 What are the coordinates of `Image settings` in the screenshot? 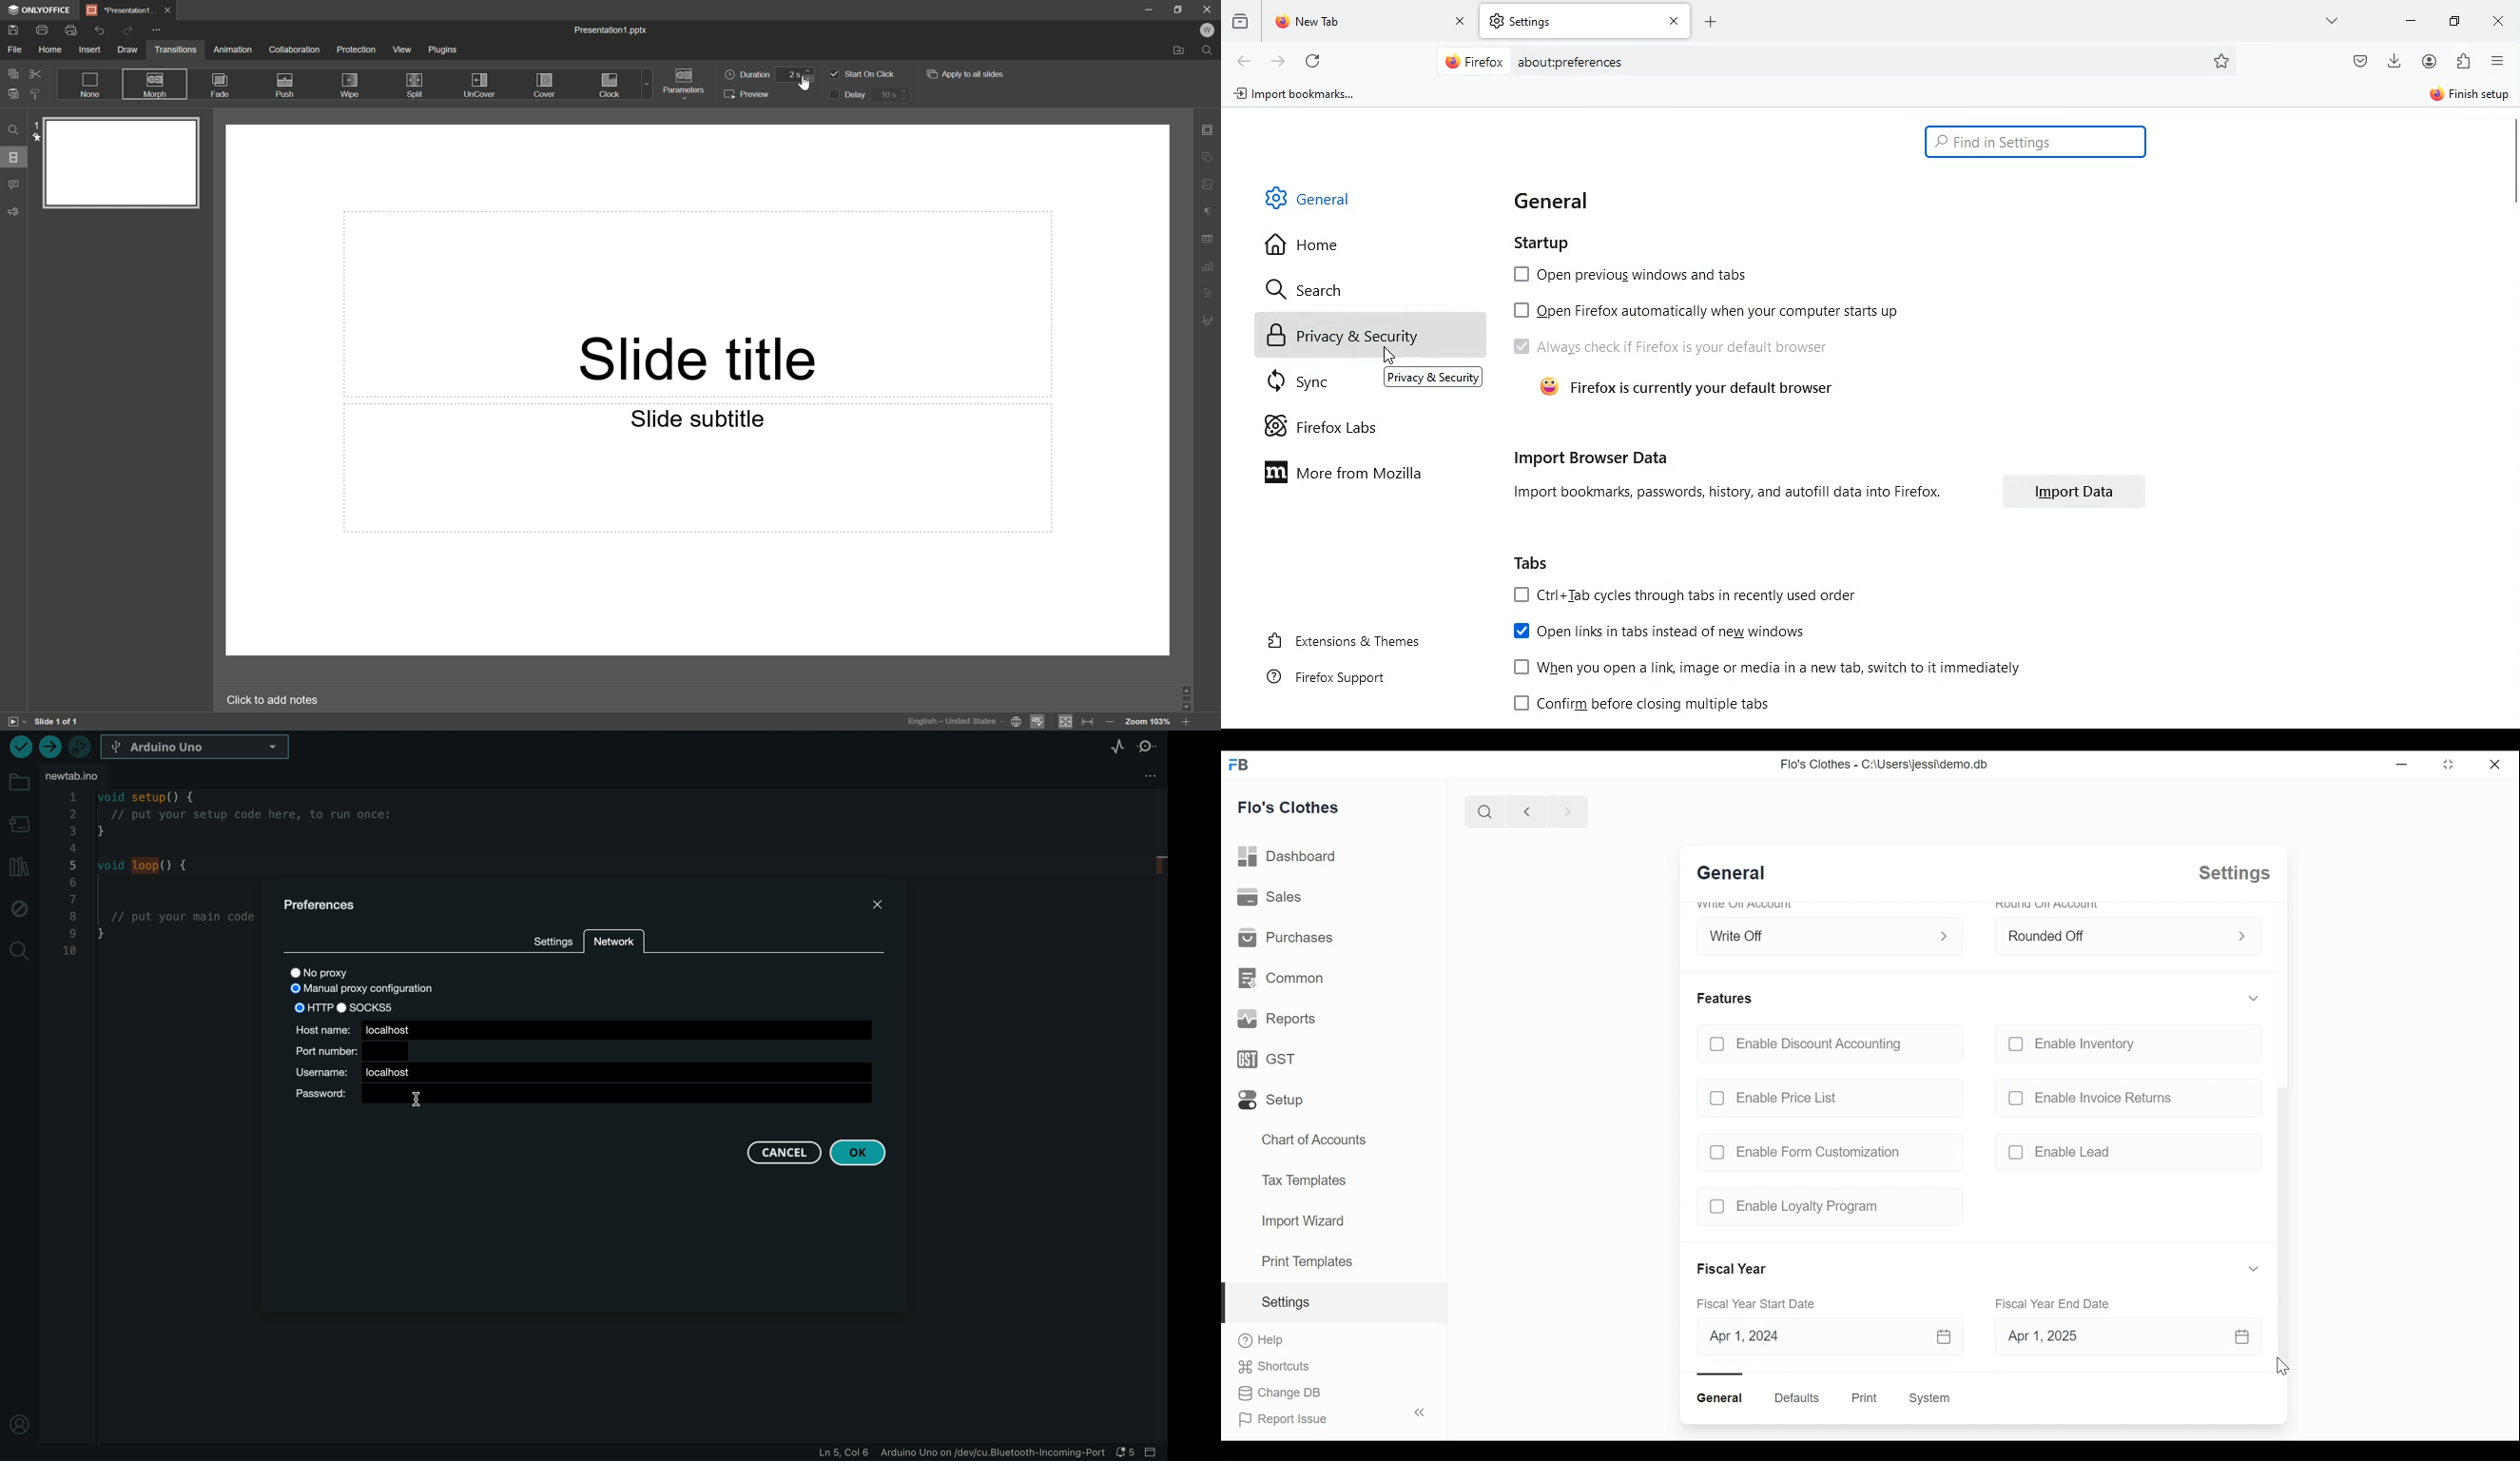 It's located at (1208, 182).